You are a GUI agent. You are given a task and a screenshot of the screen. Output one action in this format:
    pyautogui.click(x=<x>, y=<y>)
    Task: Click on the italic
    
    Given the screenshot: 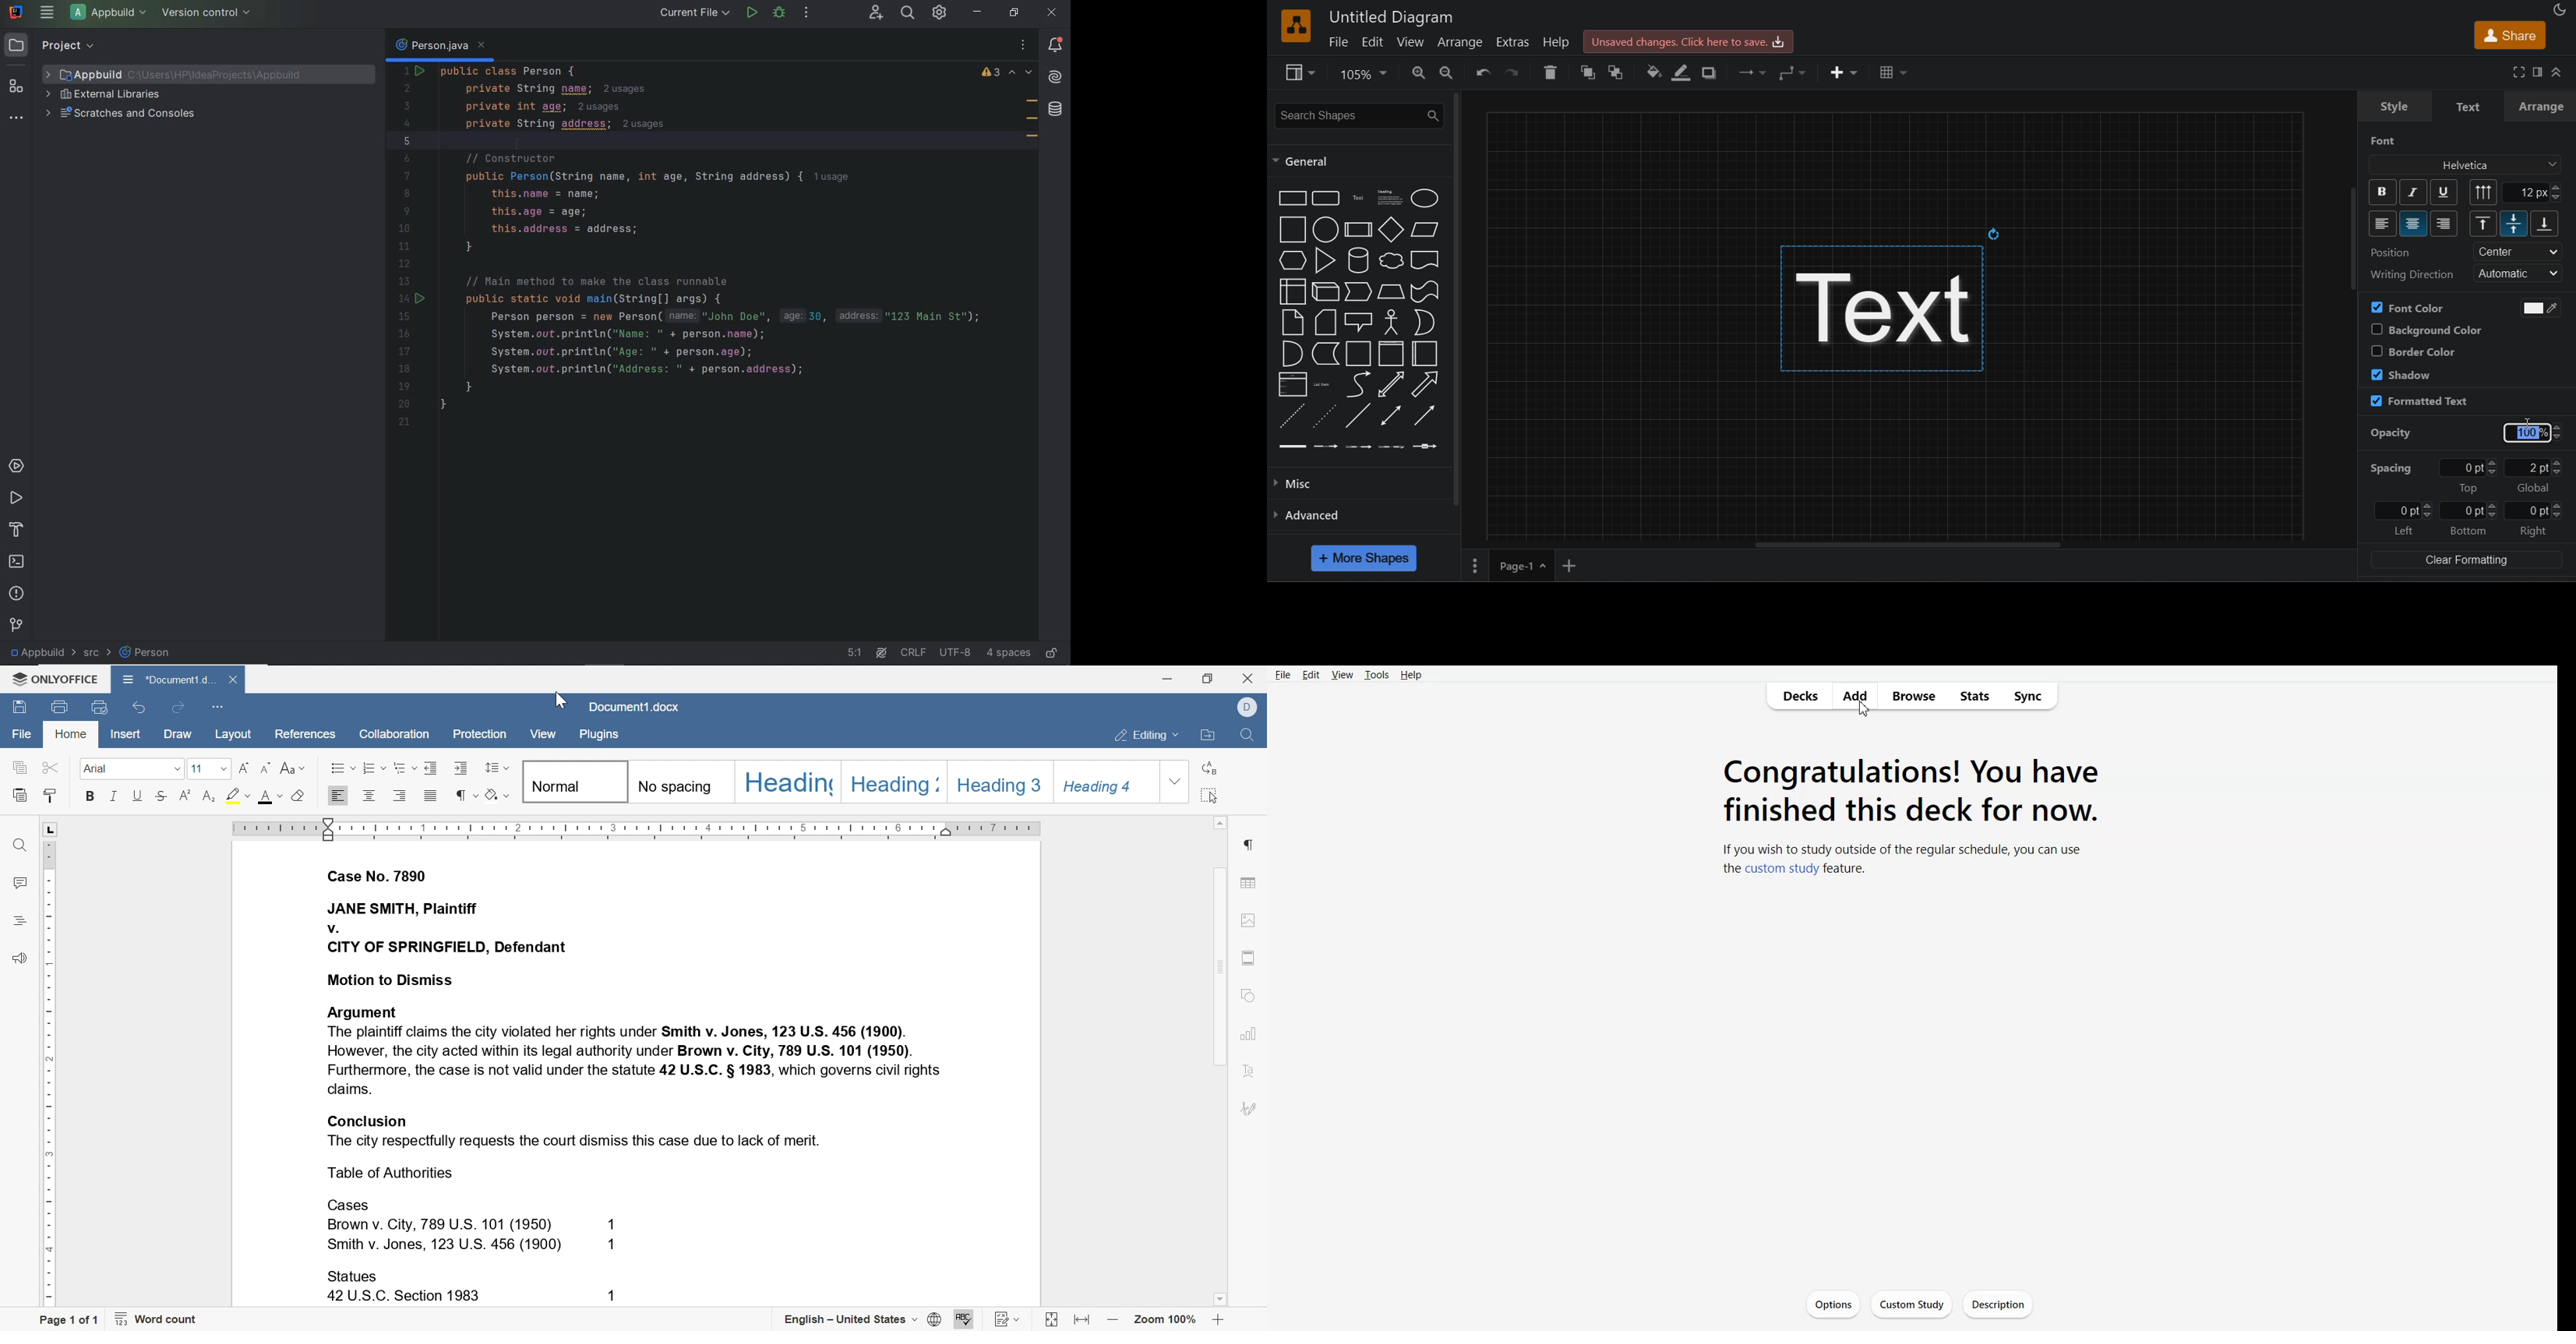 What is the action you would take?
    pyautogui.click(x=115, y=796)
    